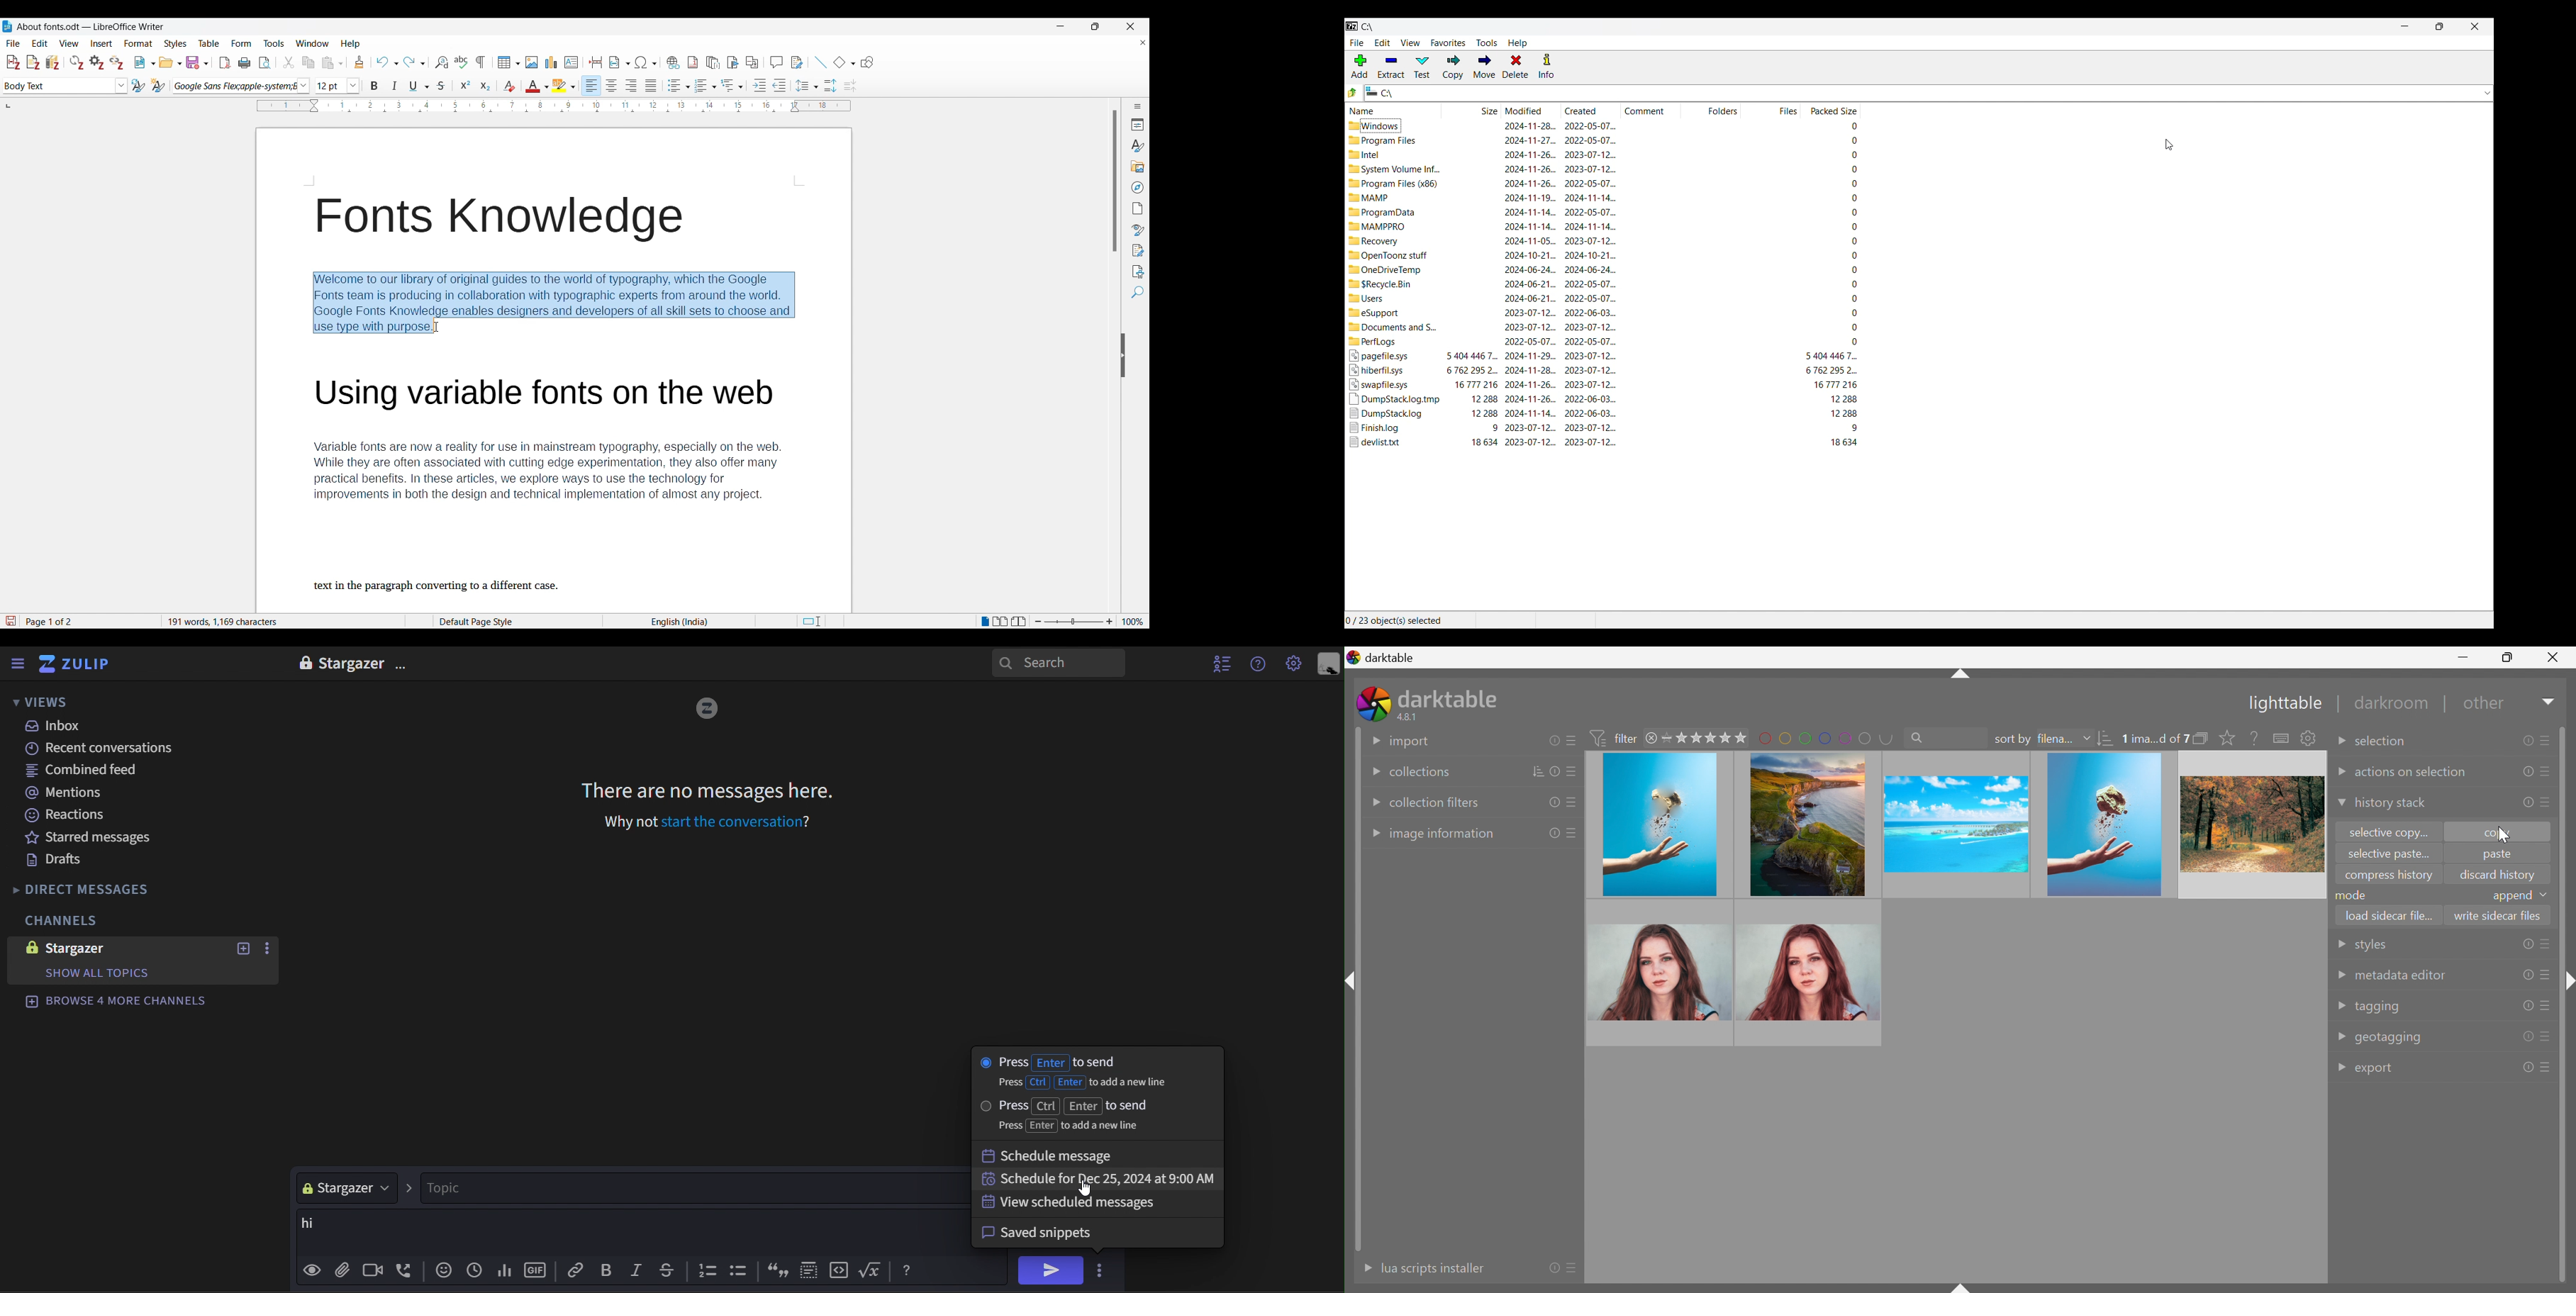 The height and width of the screenshot is (1316, 2576). I want to click on Toggle formatting marks, so click(480, 62).